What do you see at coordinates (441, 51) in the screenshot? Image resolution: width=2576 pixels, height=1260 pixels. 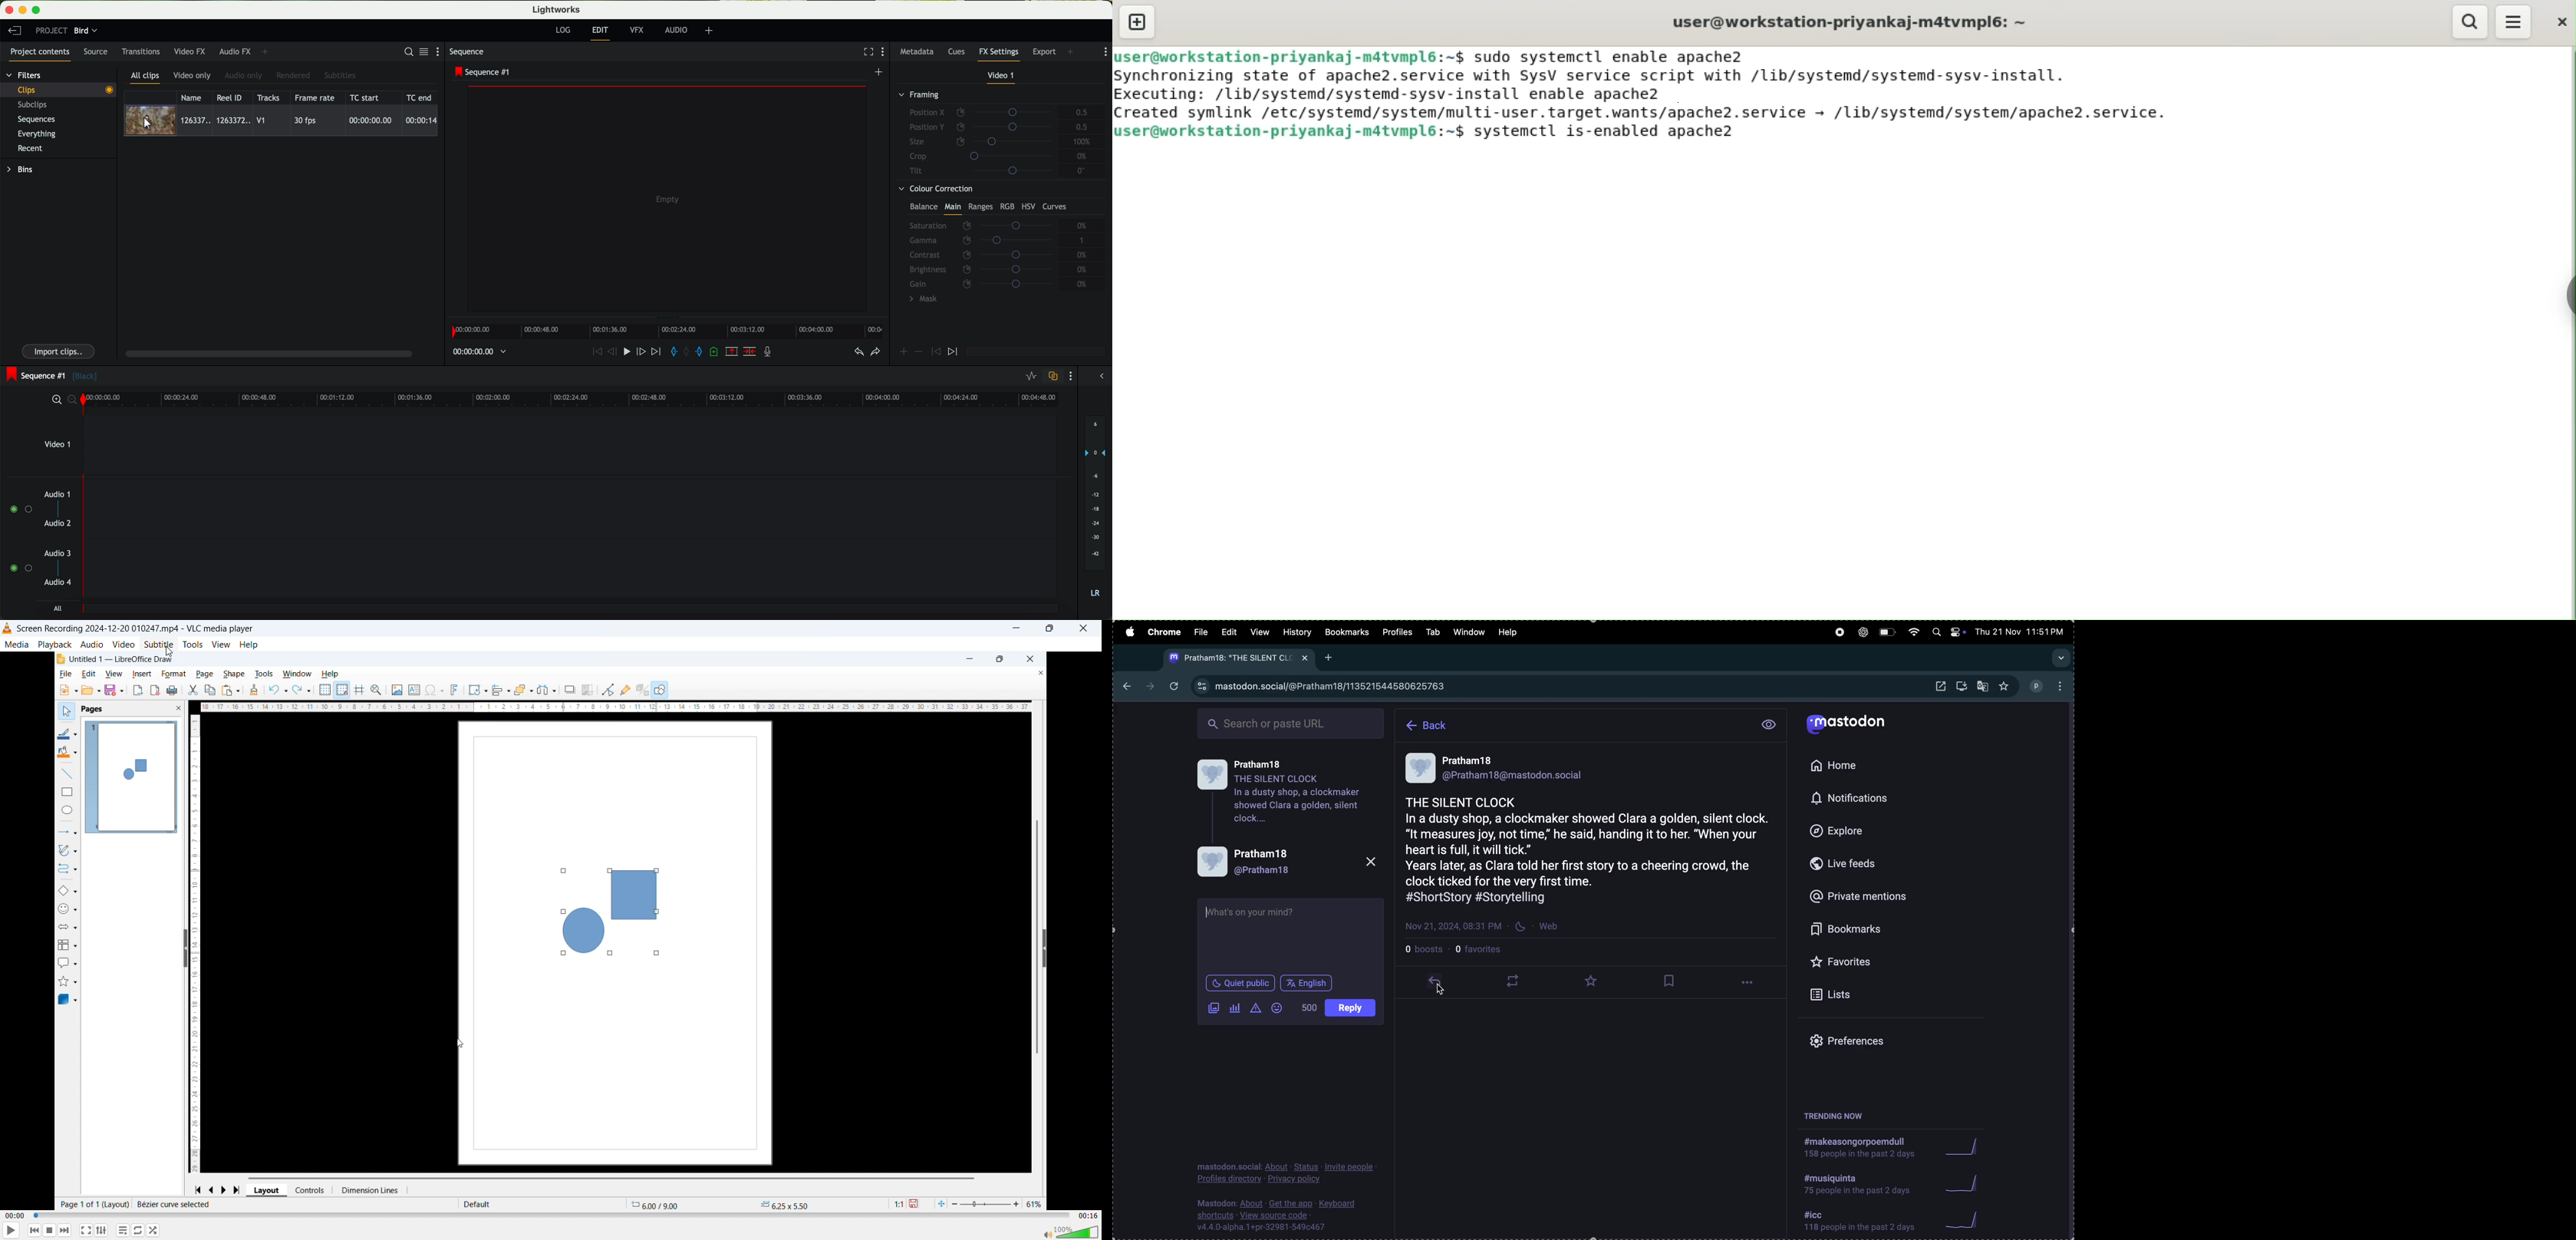 I see `show settings menu` at bounding box center [441, 51].